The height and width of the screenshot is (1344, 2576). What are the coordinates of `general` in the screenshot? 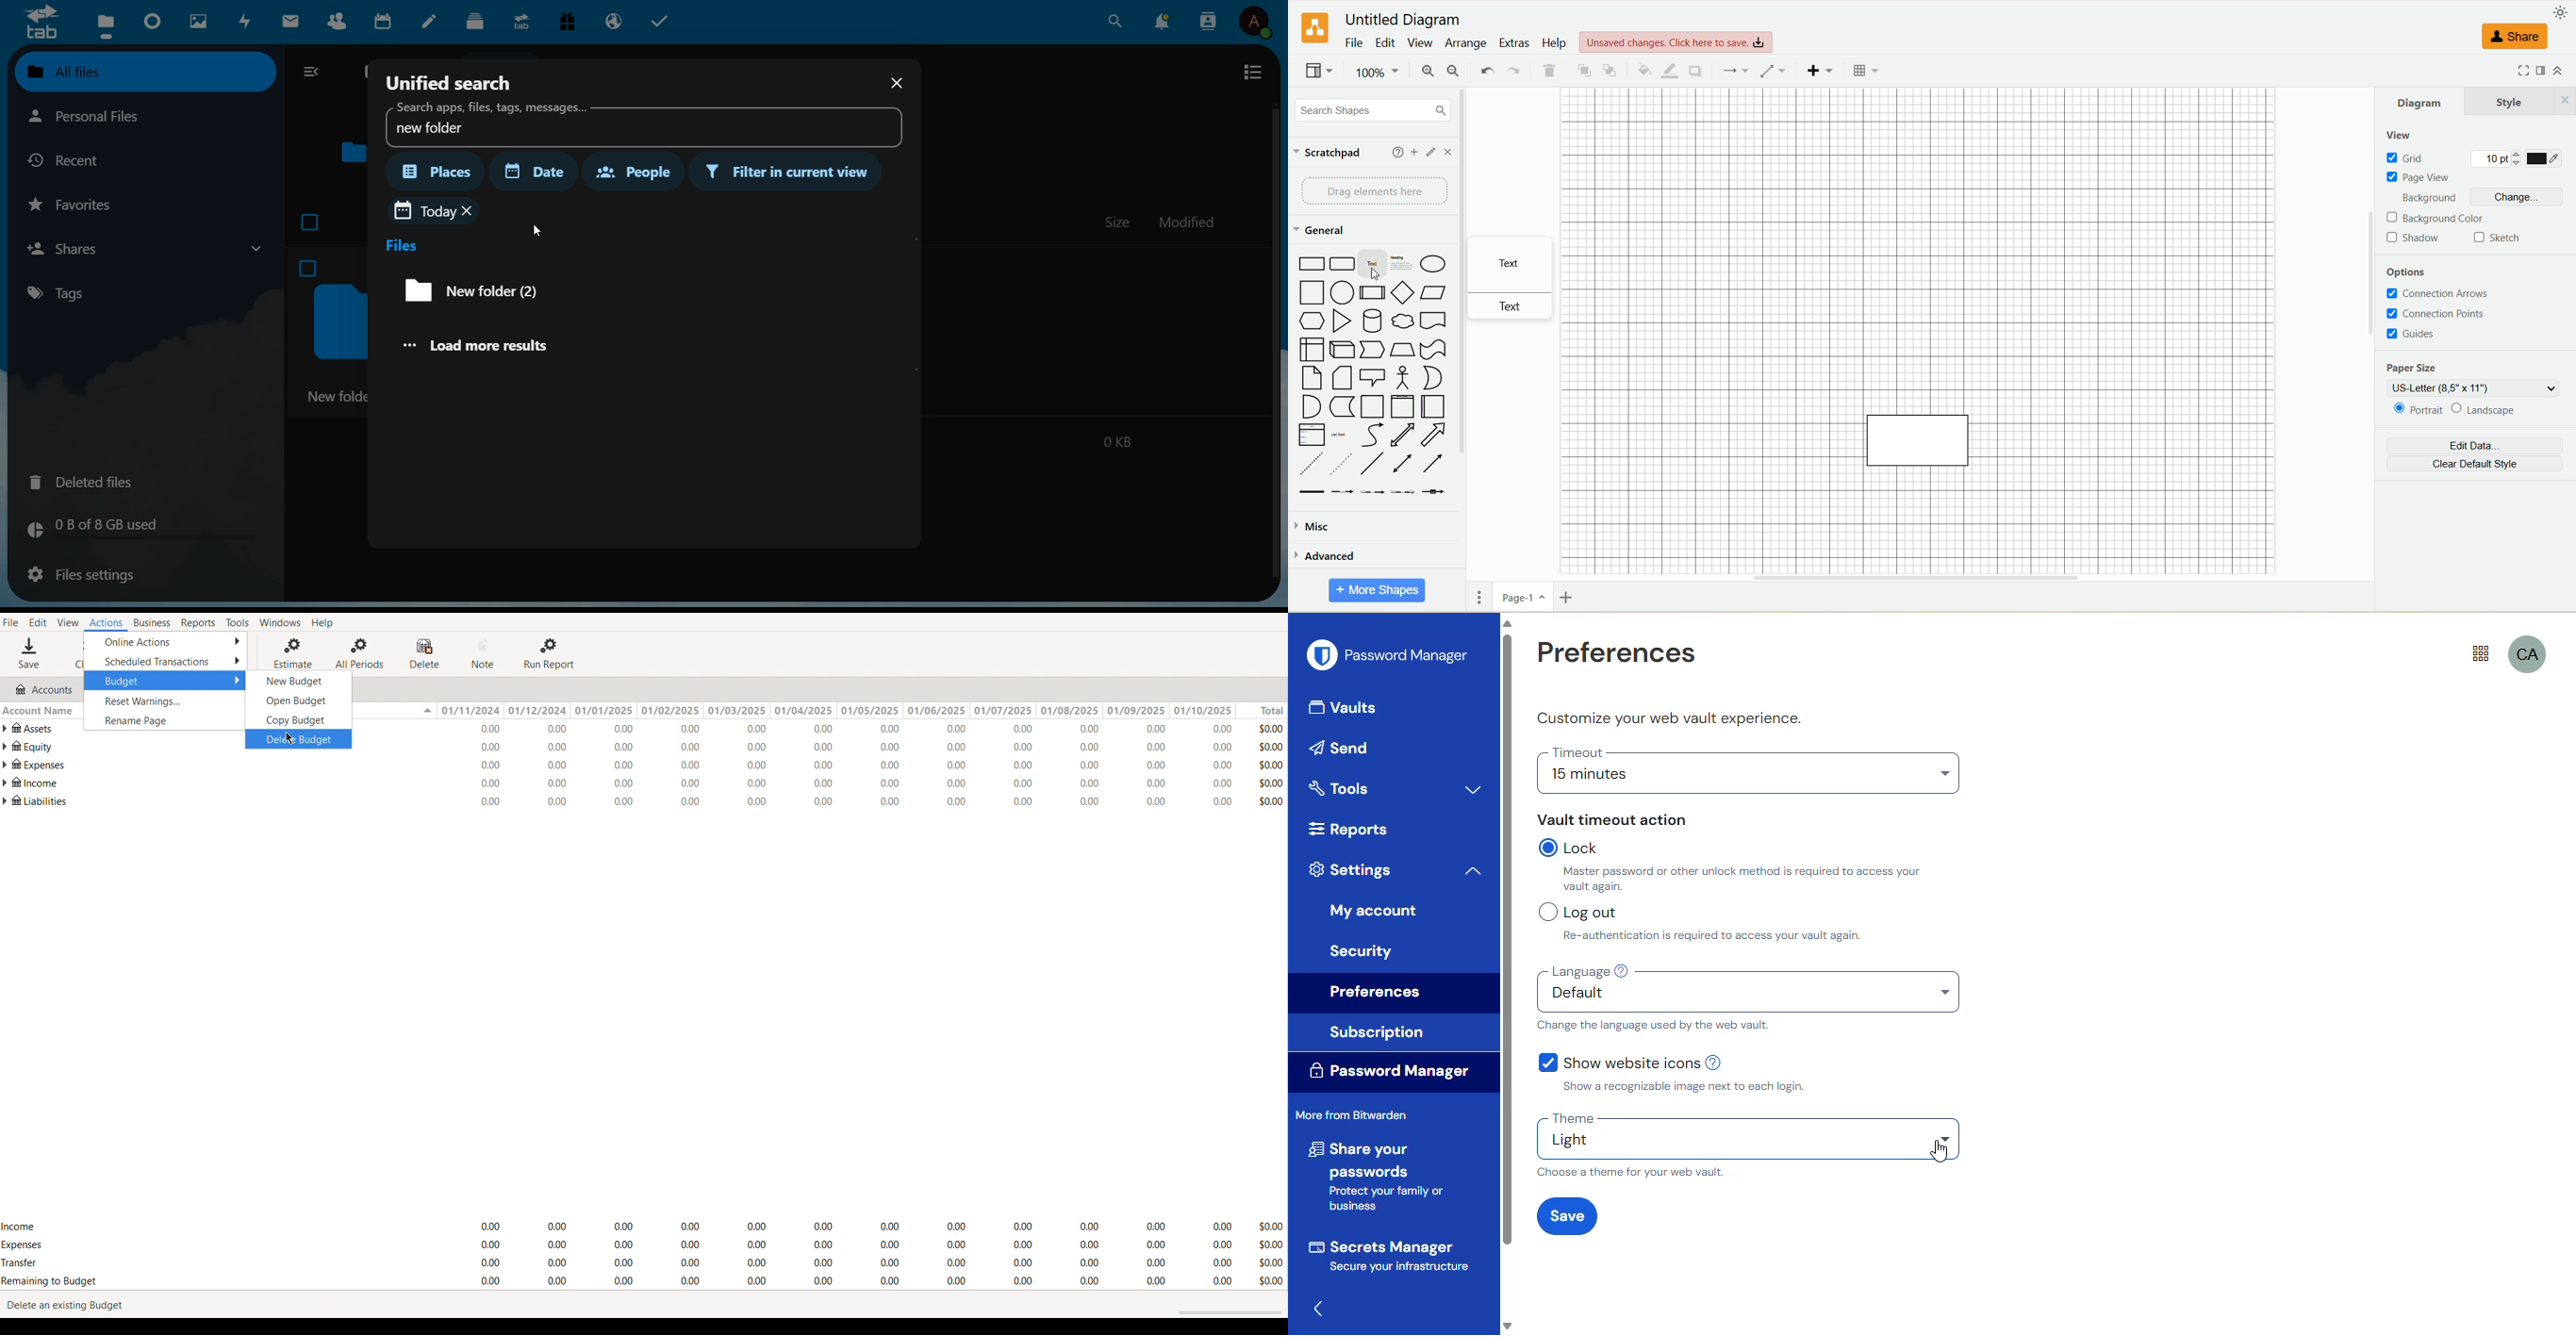 It's located at (1320, 230).